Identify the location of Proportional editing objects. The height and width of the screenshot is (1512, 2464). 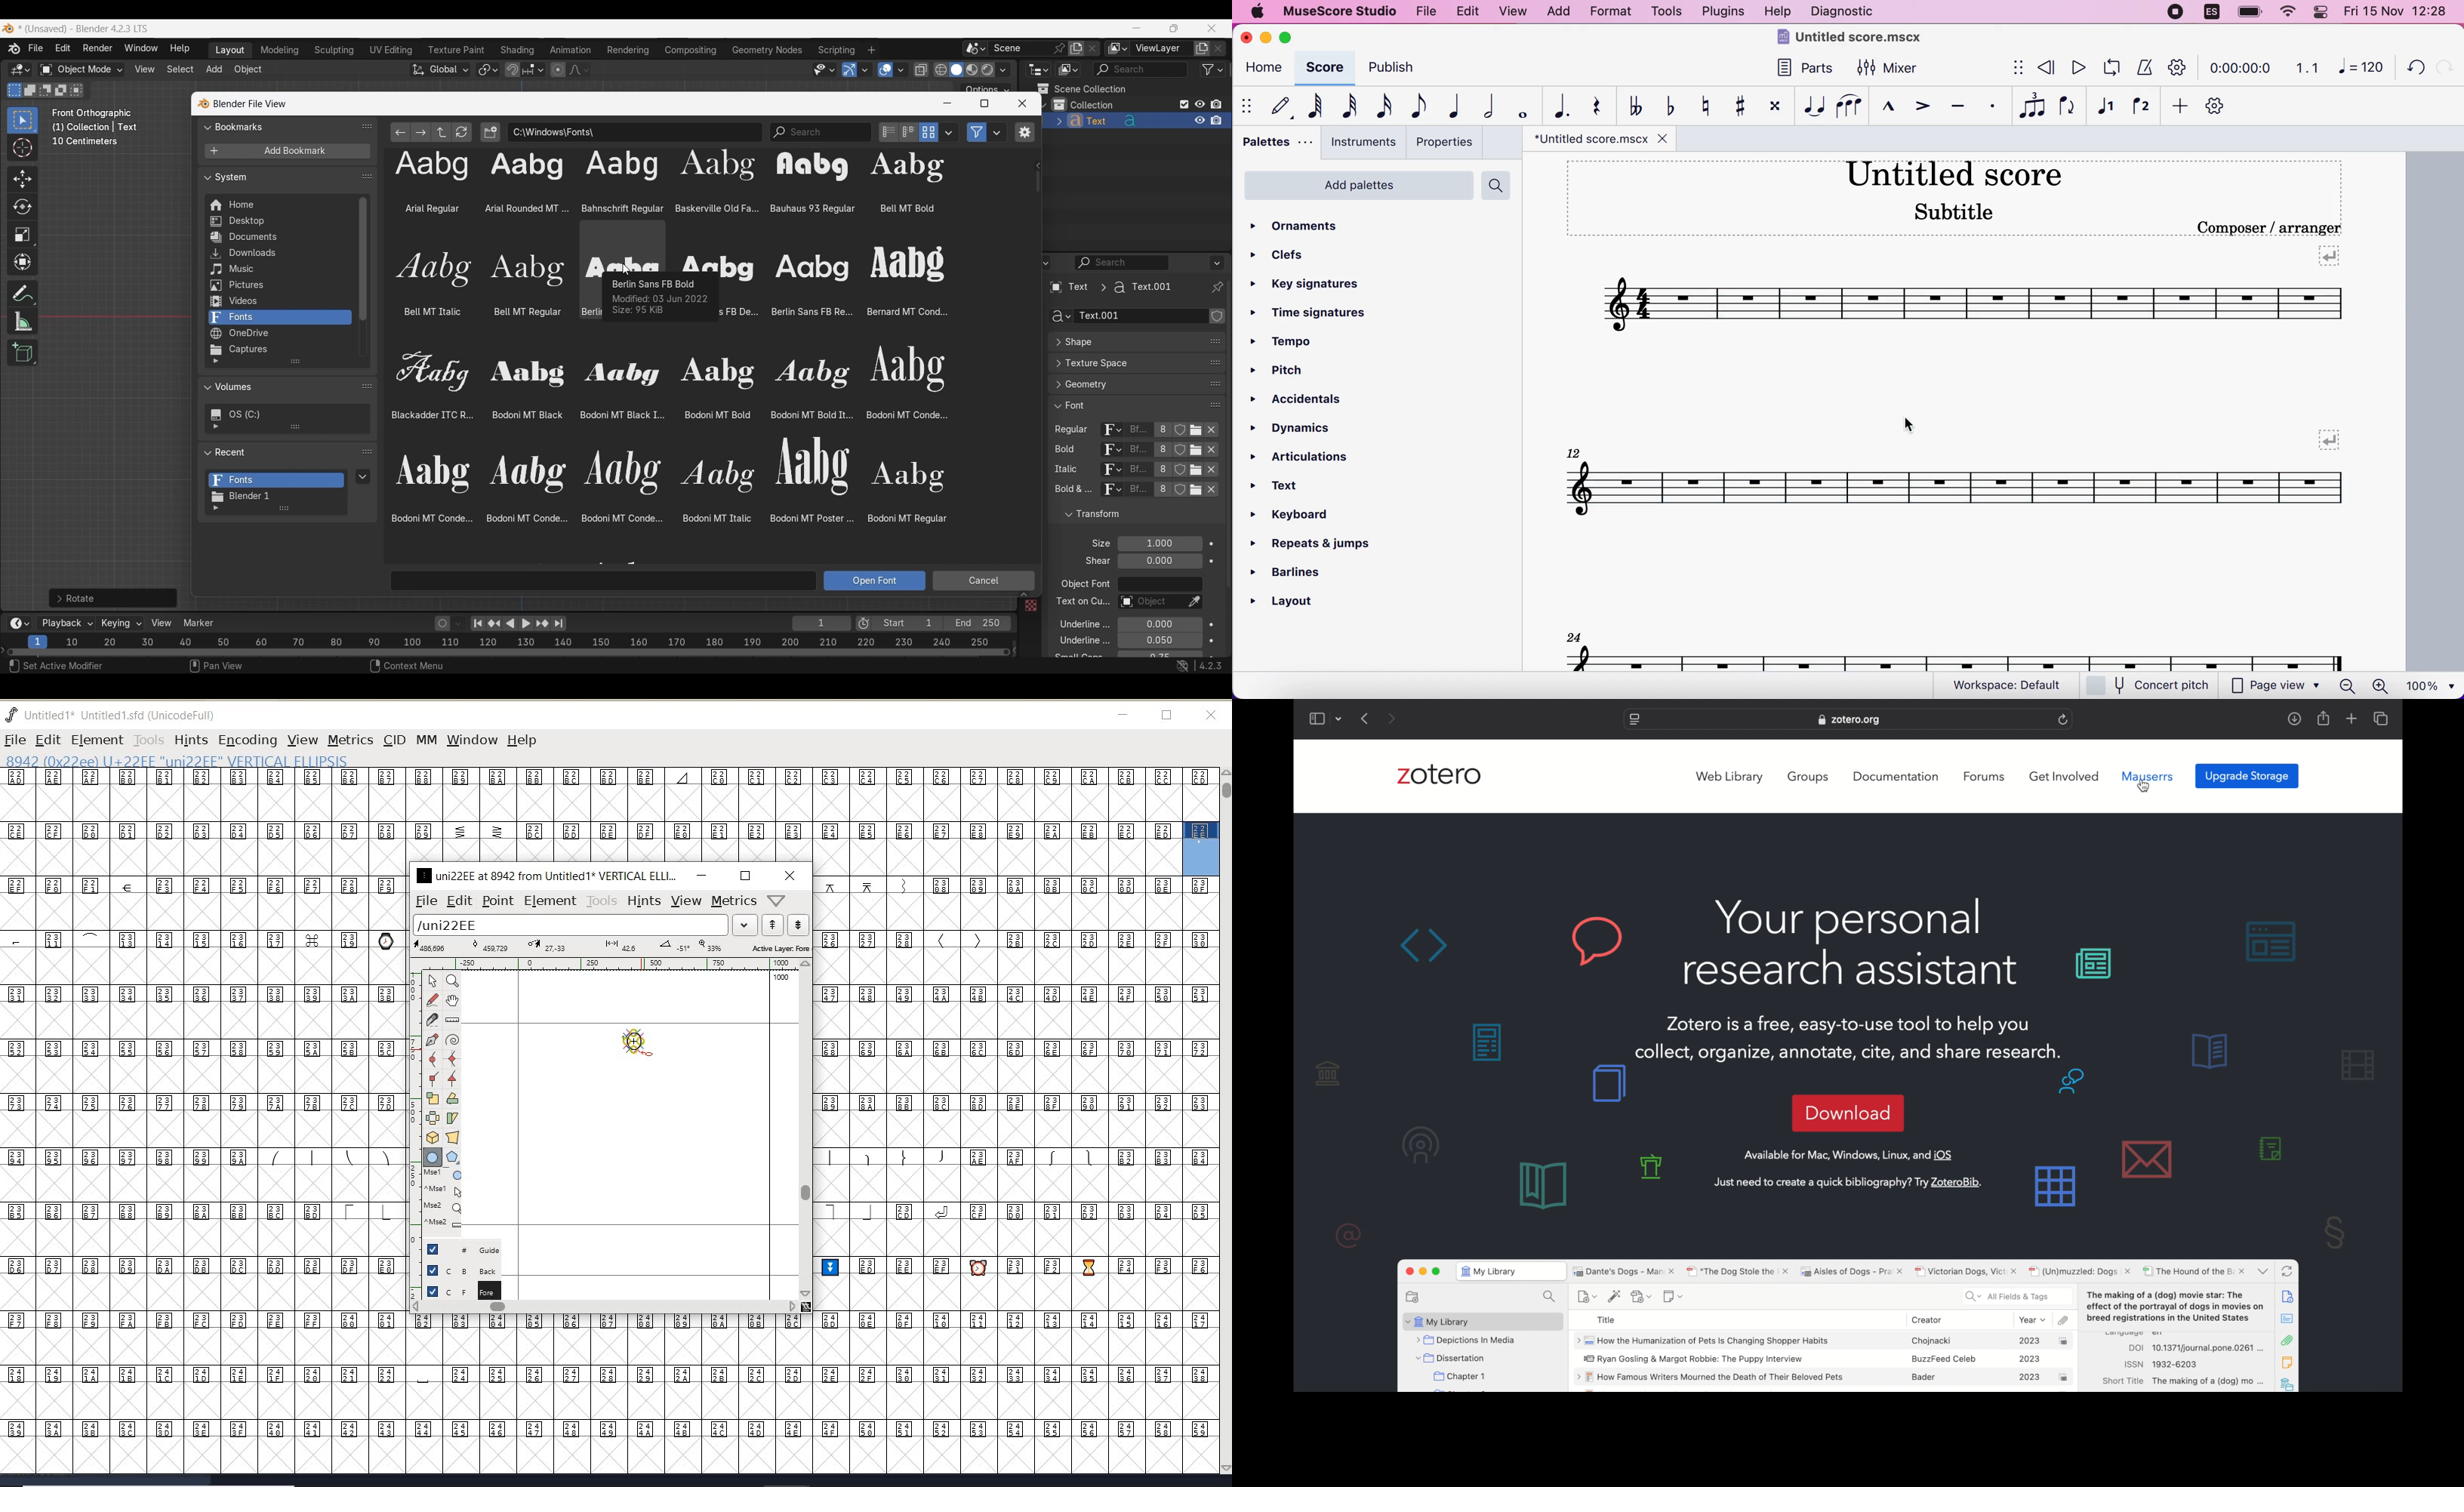
(558, 69).